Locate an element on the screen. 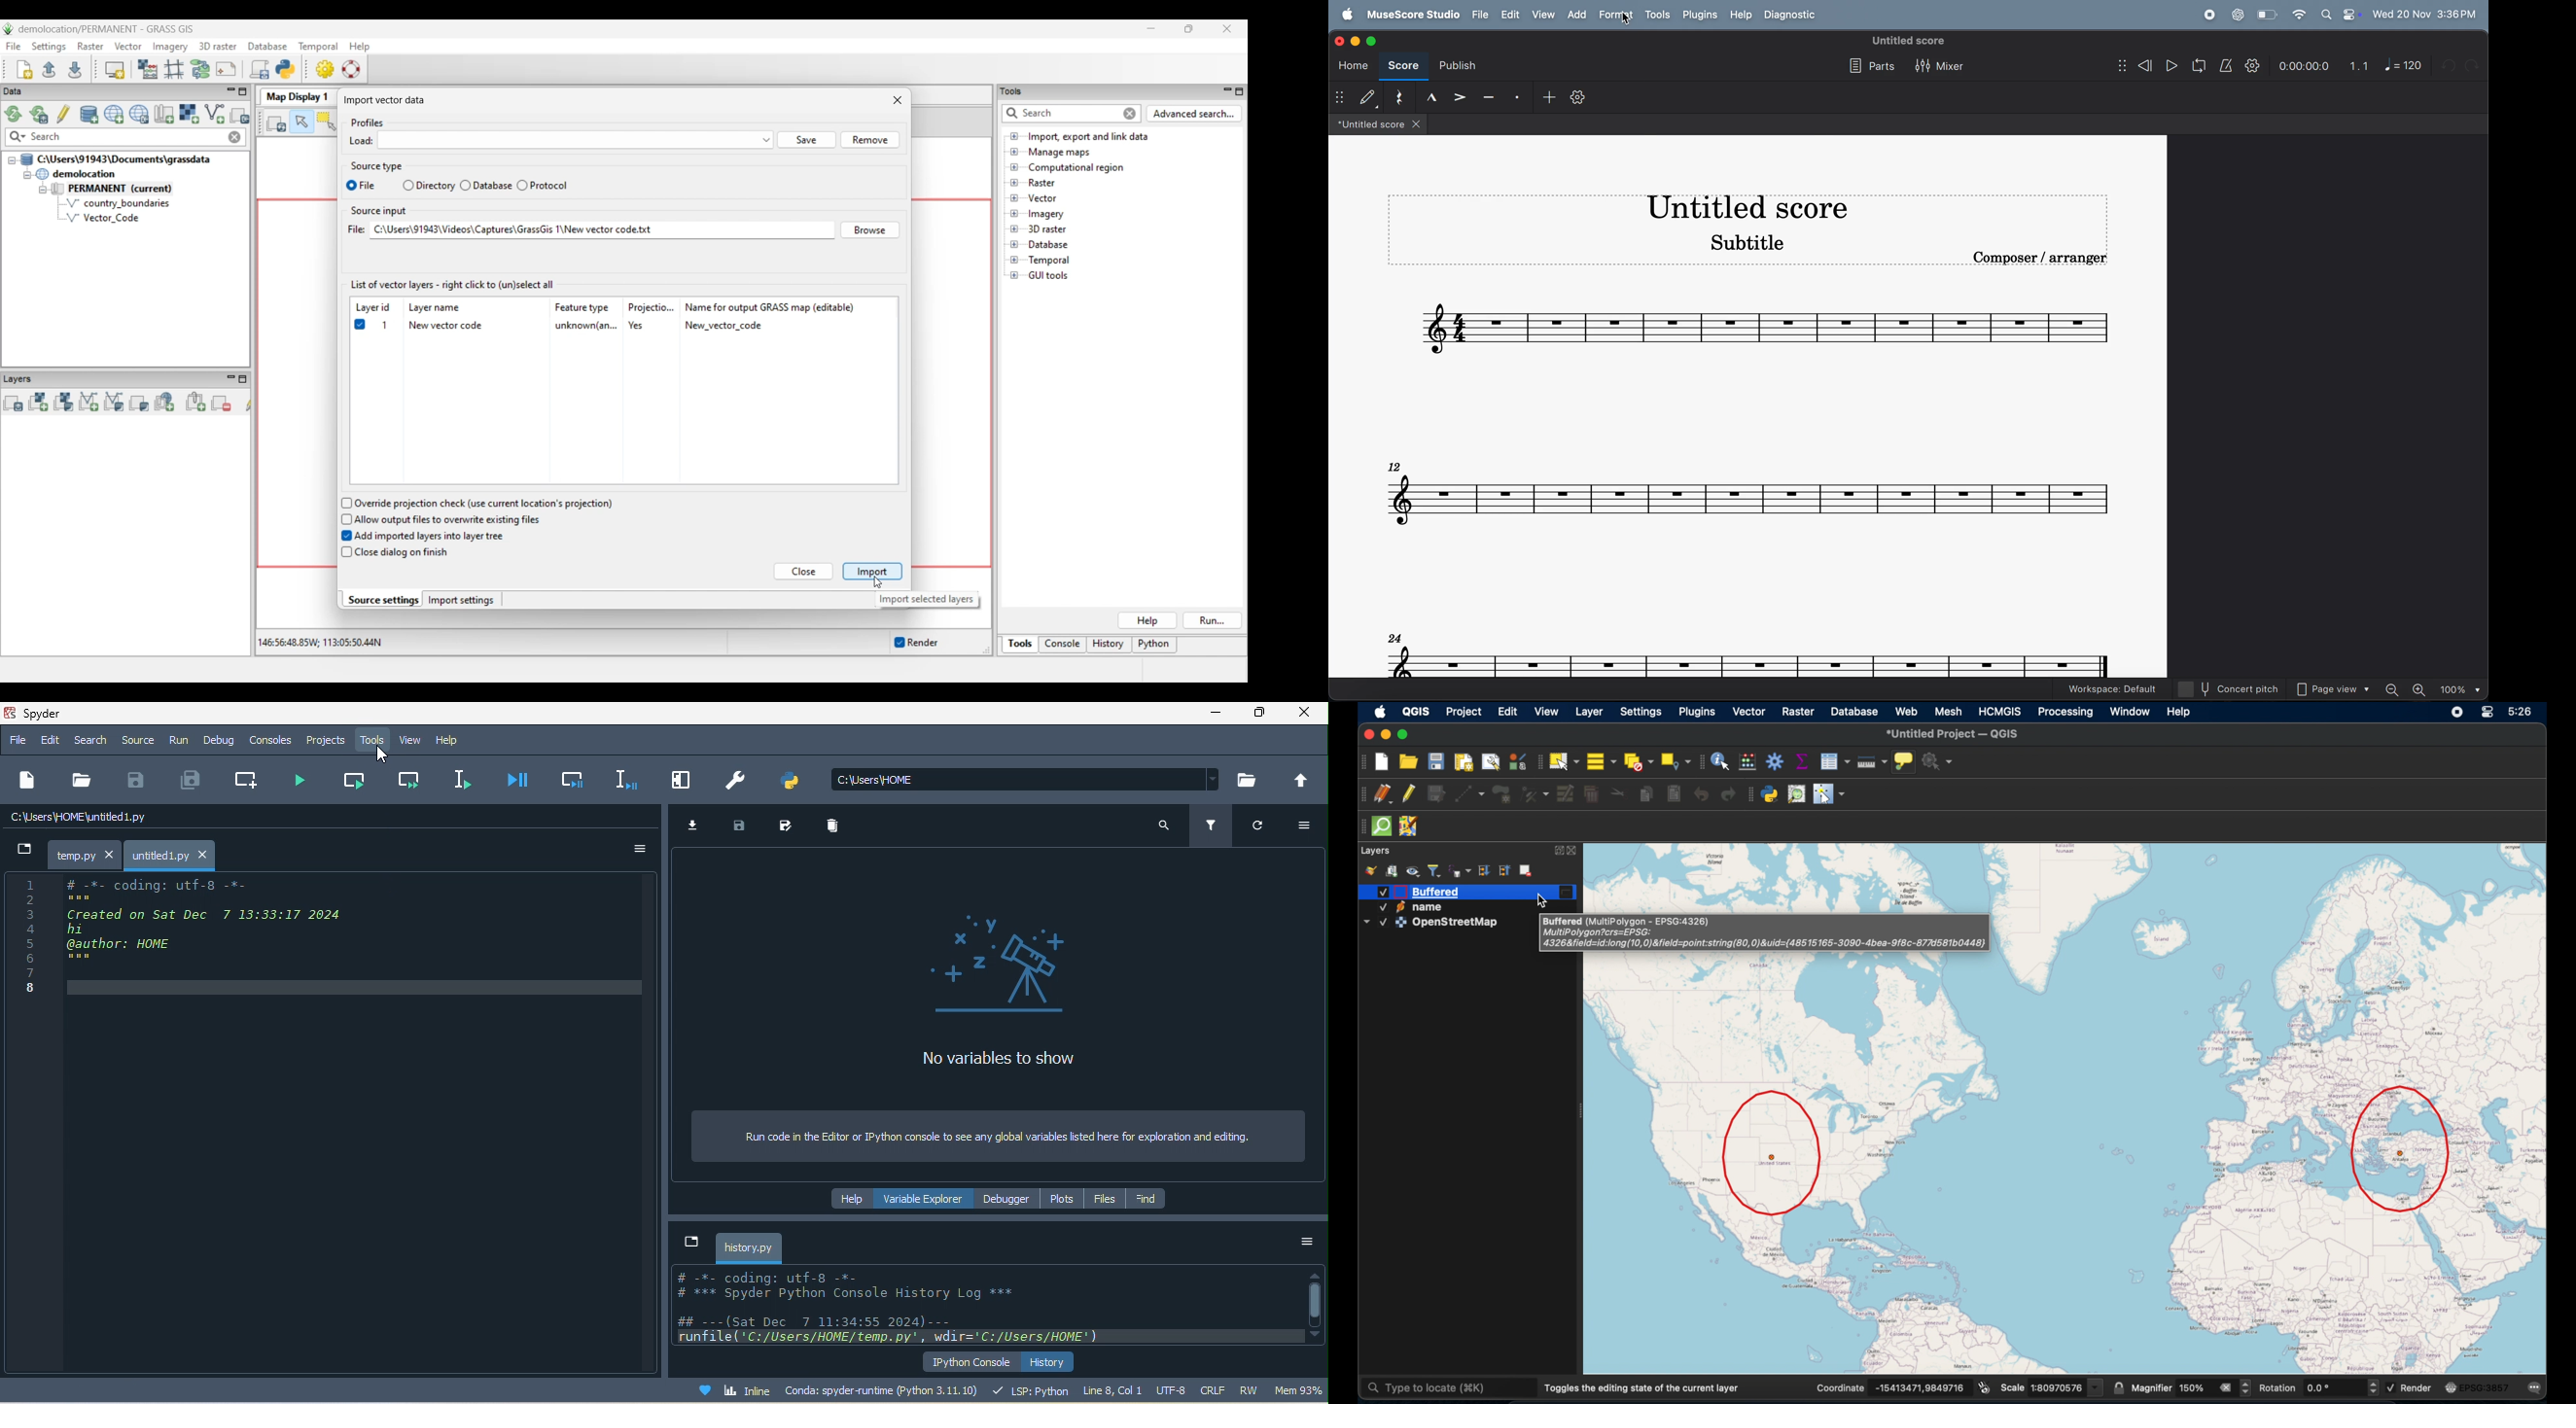 The height and width of the screenshot is (1428, 2576). type to locate is located at coordinates (1448, 1390).